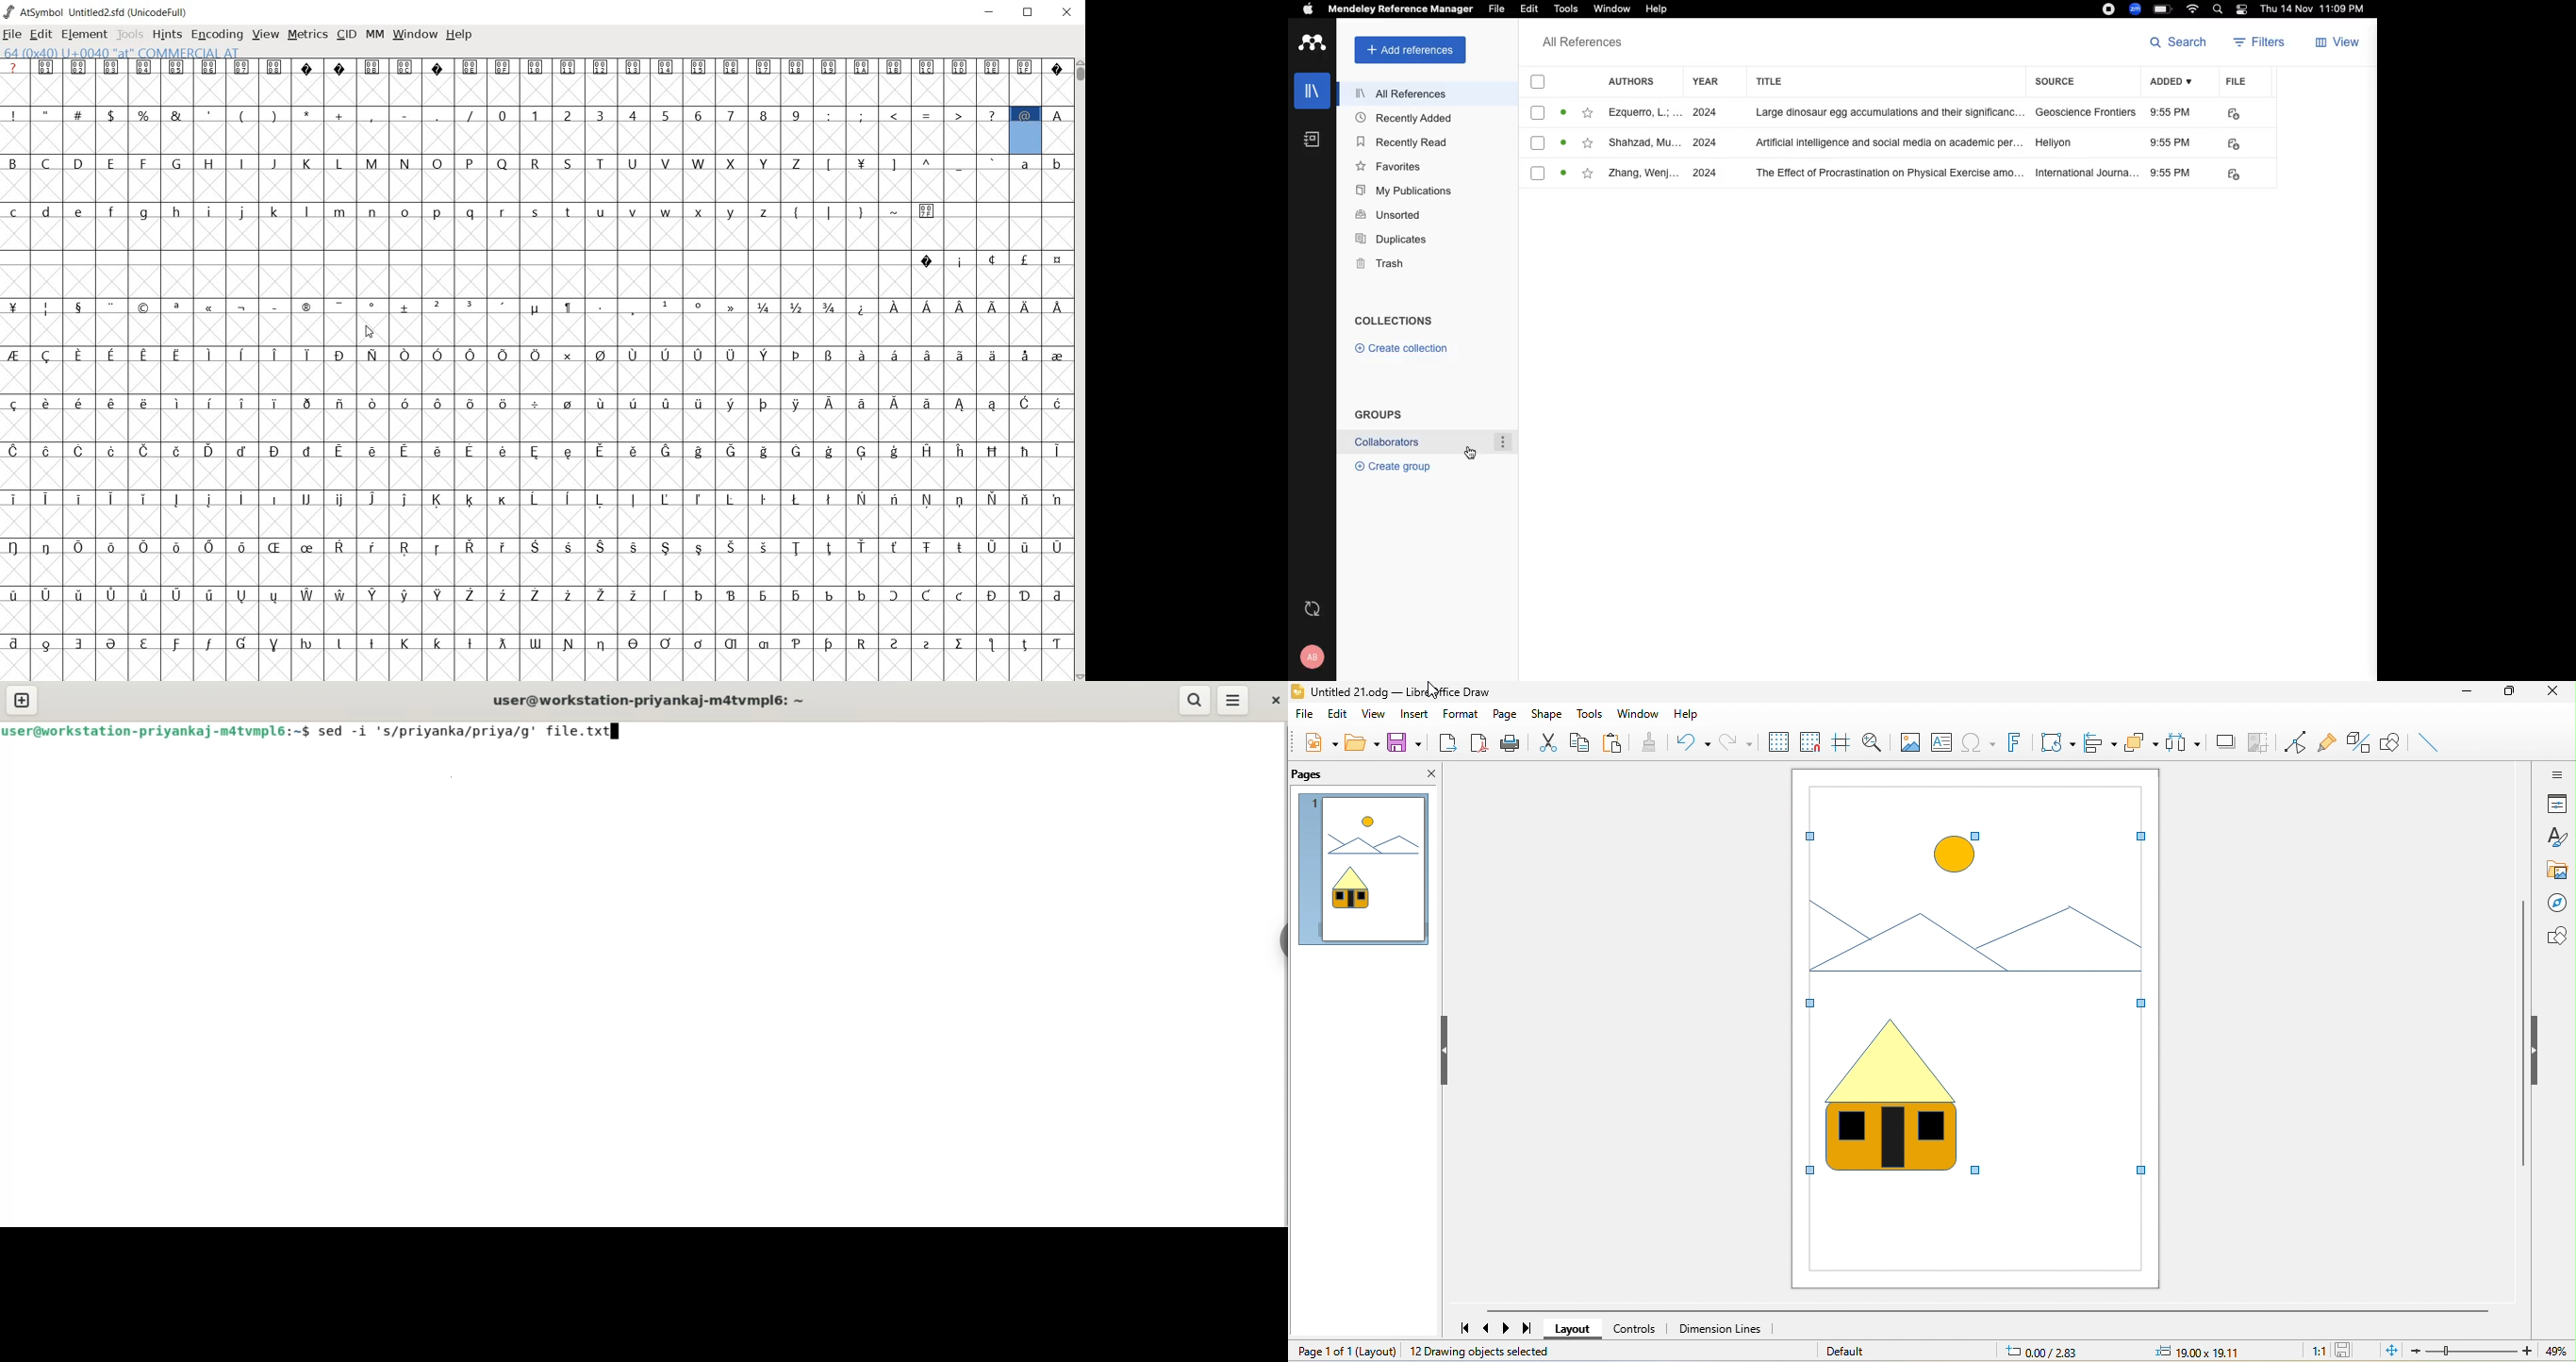 This screenshot has height=1372, width=2576. What do you see at coordinates (1394, 322) in the screenshot?
I see `COLLECTIONS` at bounding box center [1394, 322].